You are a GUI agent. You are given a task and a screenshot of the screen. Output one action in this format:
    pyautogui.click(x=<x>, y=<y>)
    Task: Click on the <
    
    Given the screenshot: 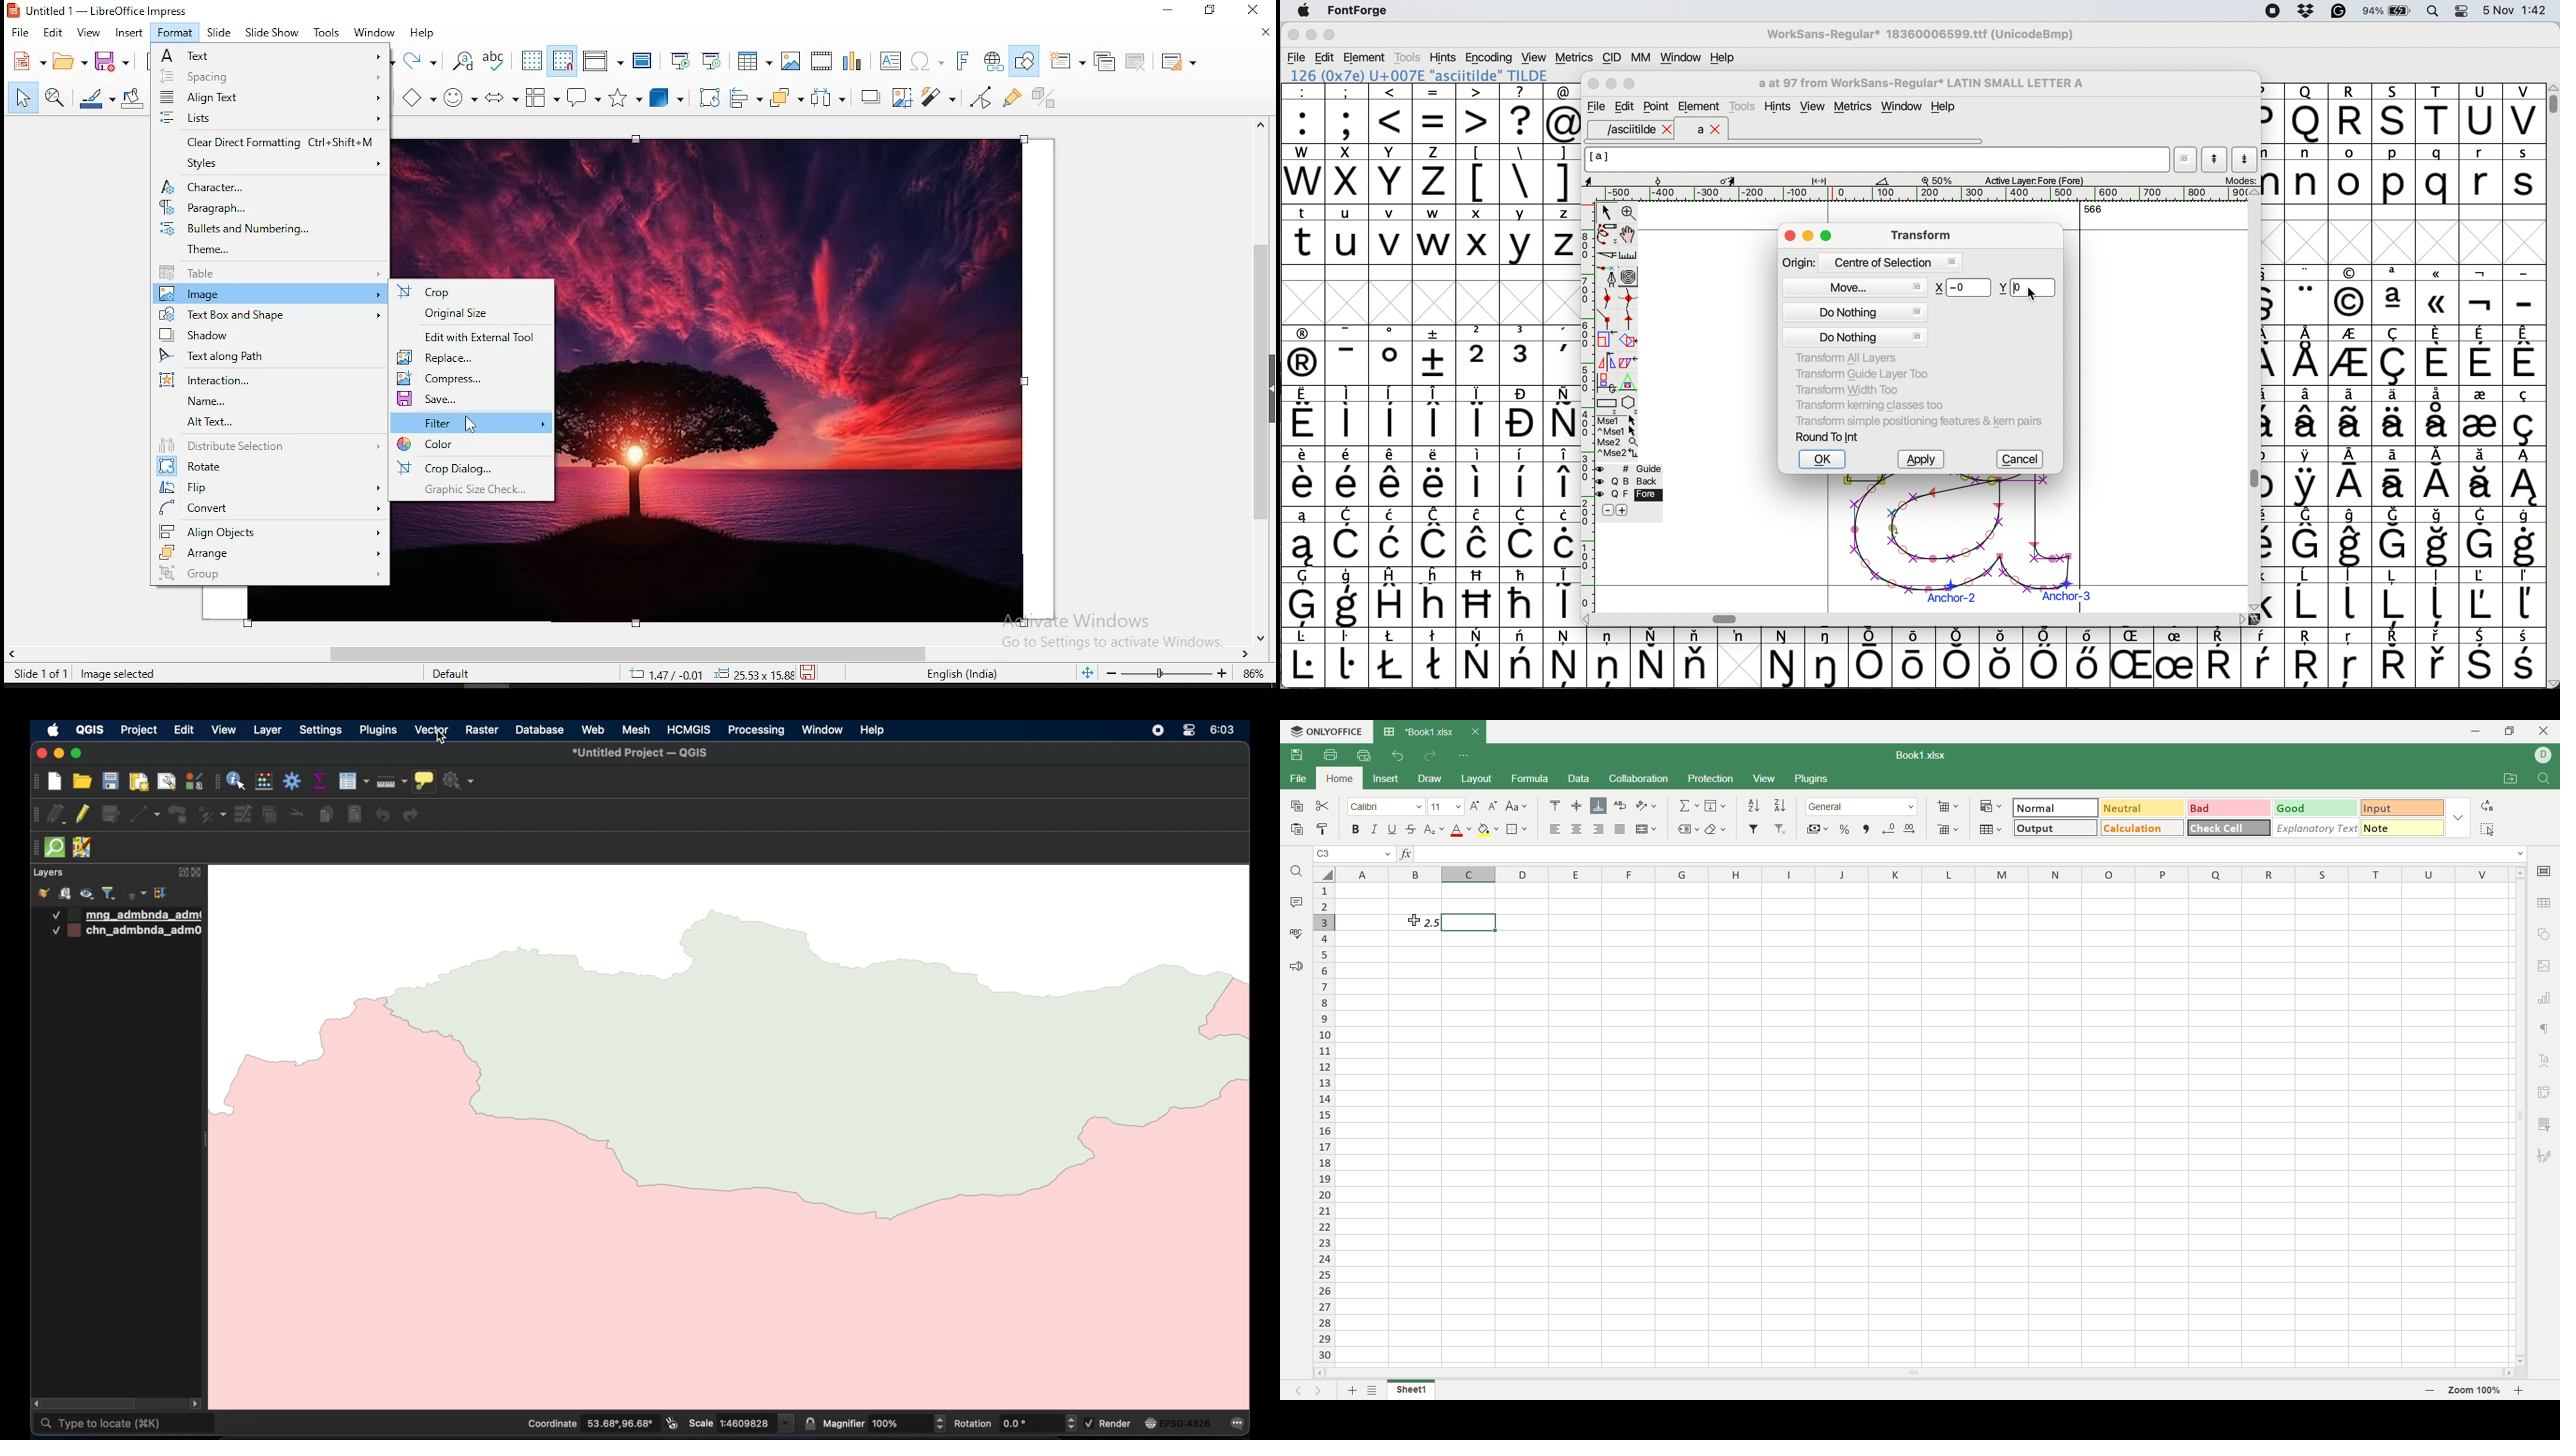 What is the action you would take?
    pyautogui.click(x=1391, y=113)
    